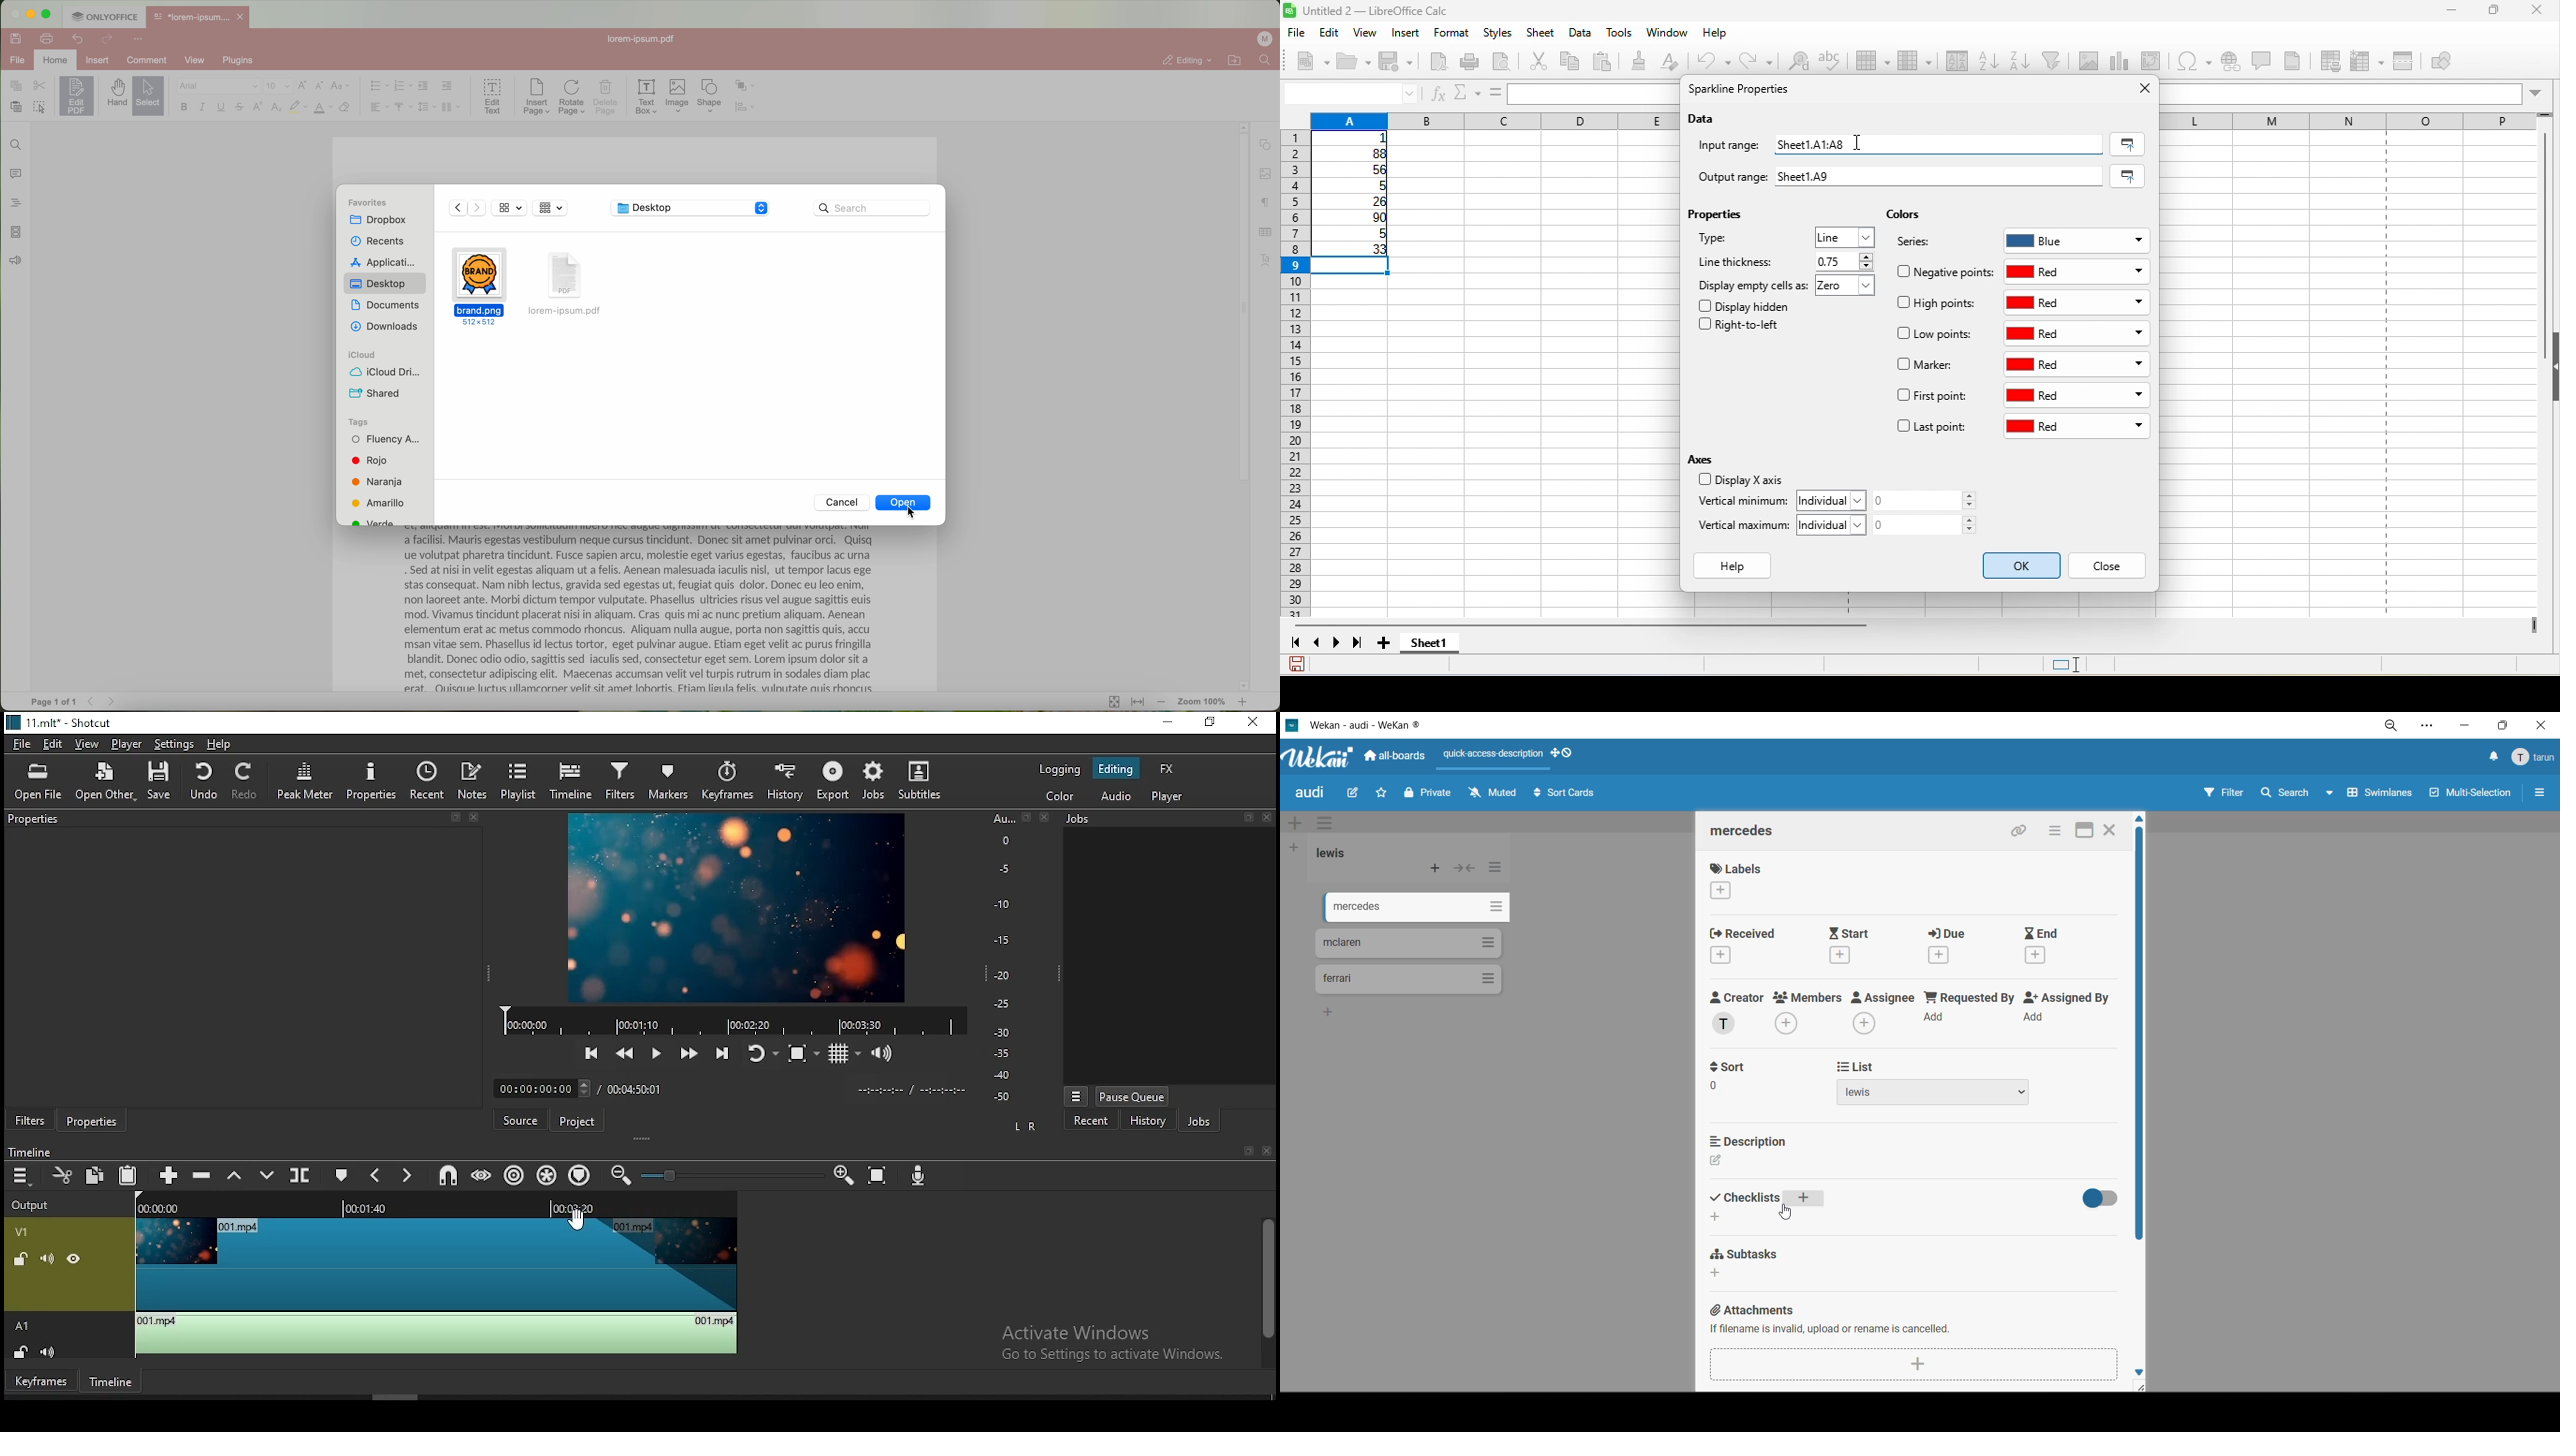  I want to click on icloud drive, so click(385, 371).